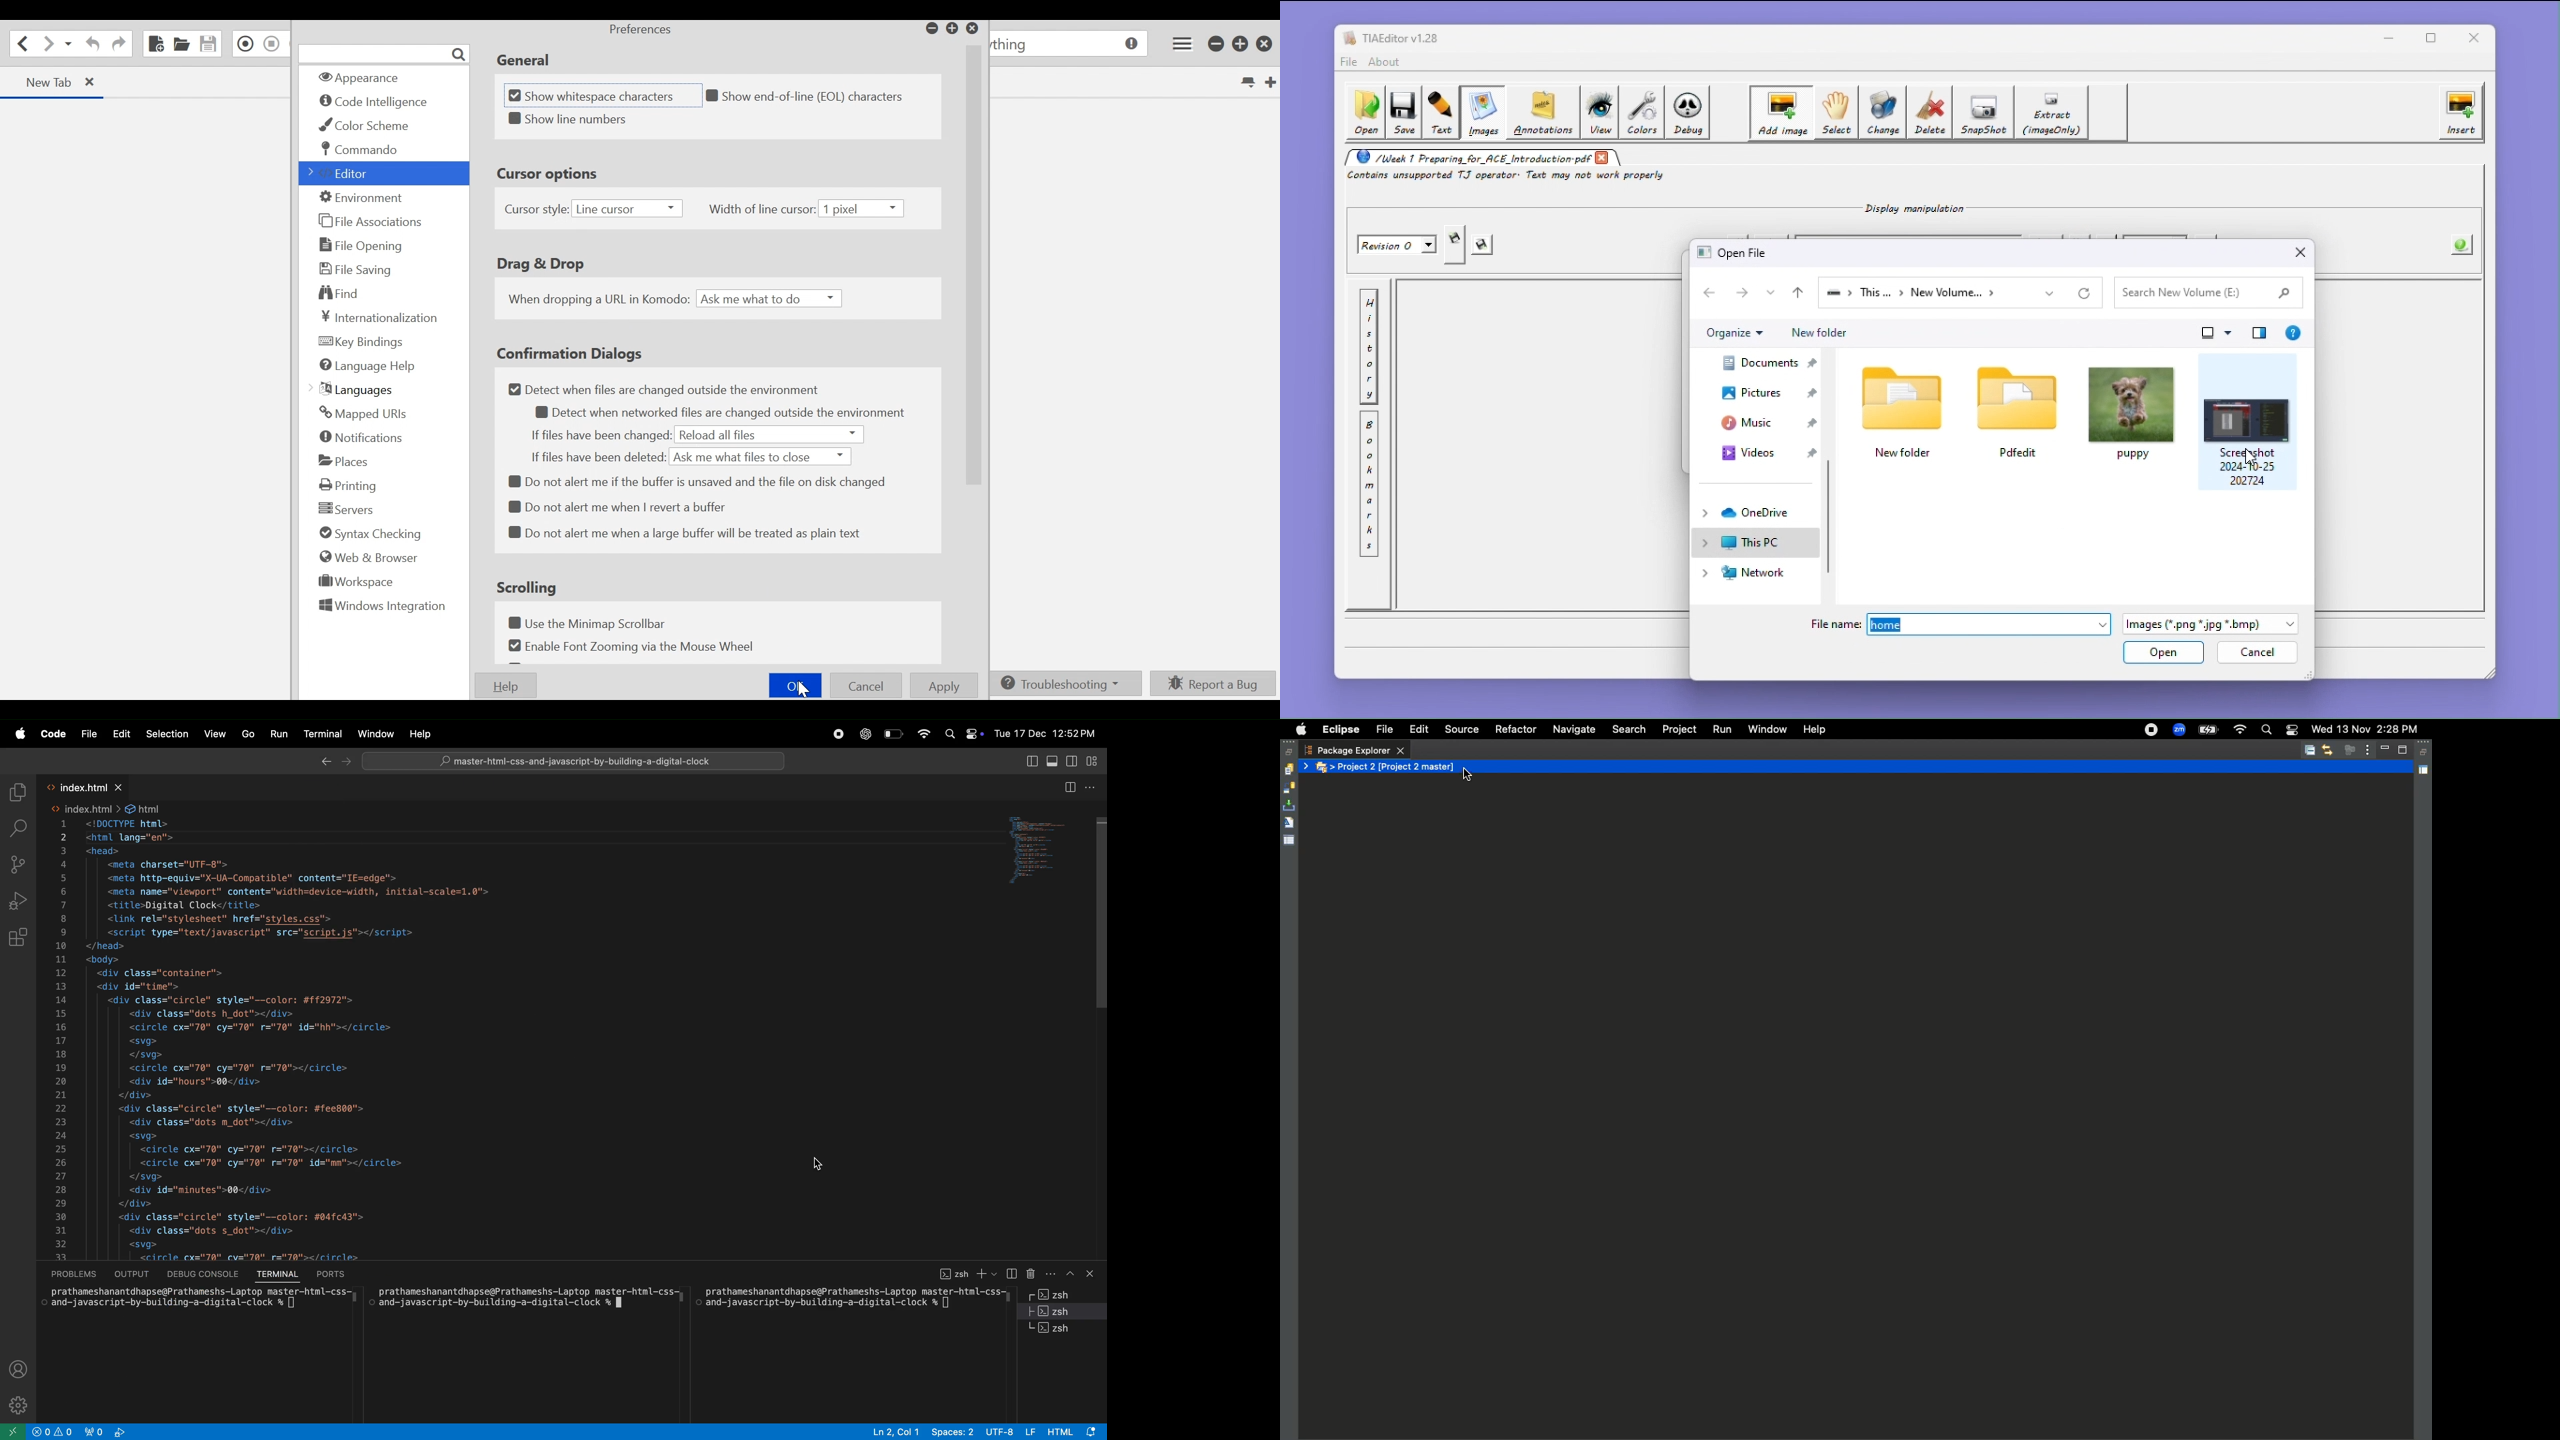 This screenshot has height=1456, width=2576. Describe the element at coordinates (88, 735) in the screenshot. I see `File` at that location.